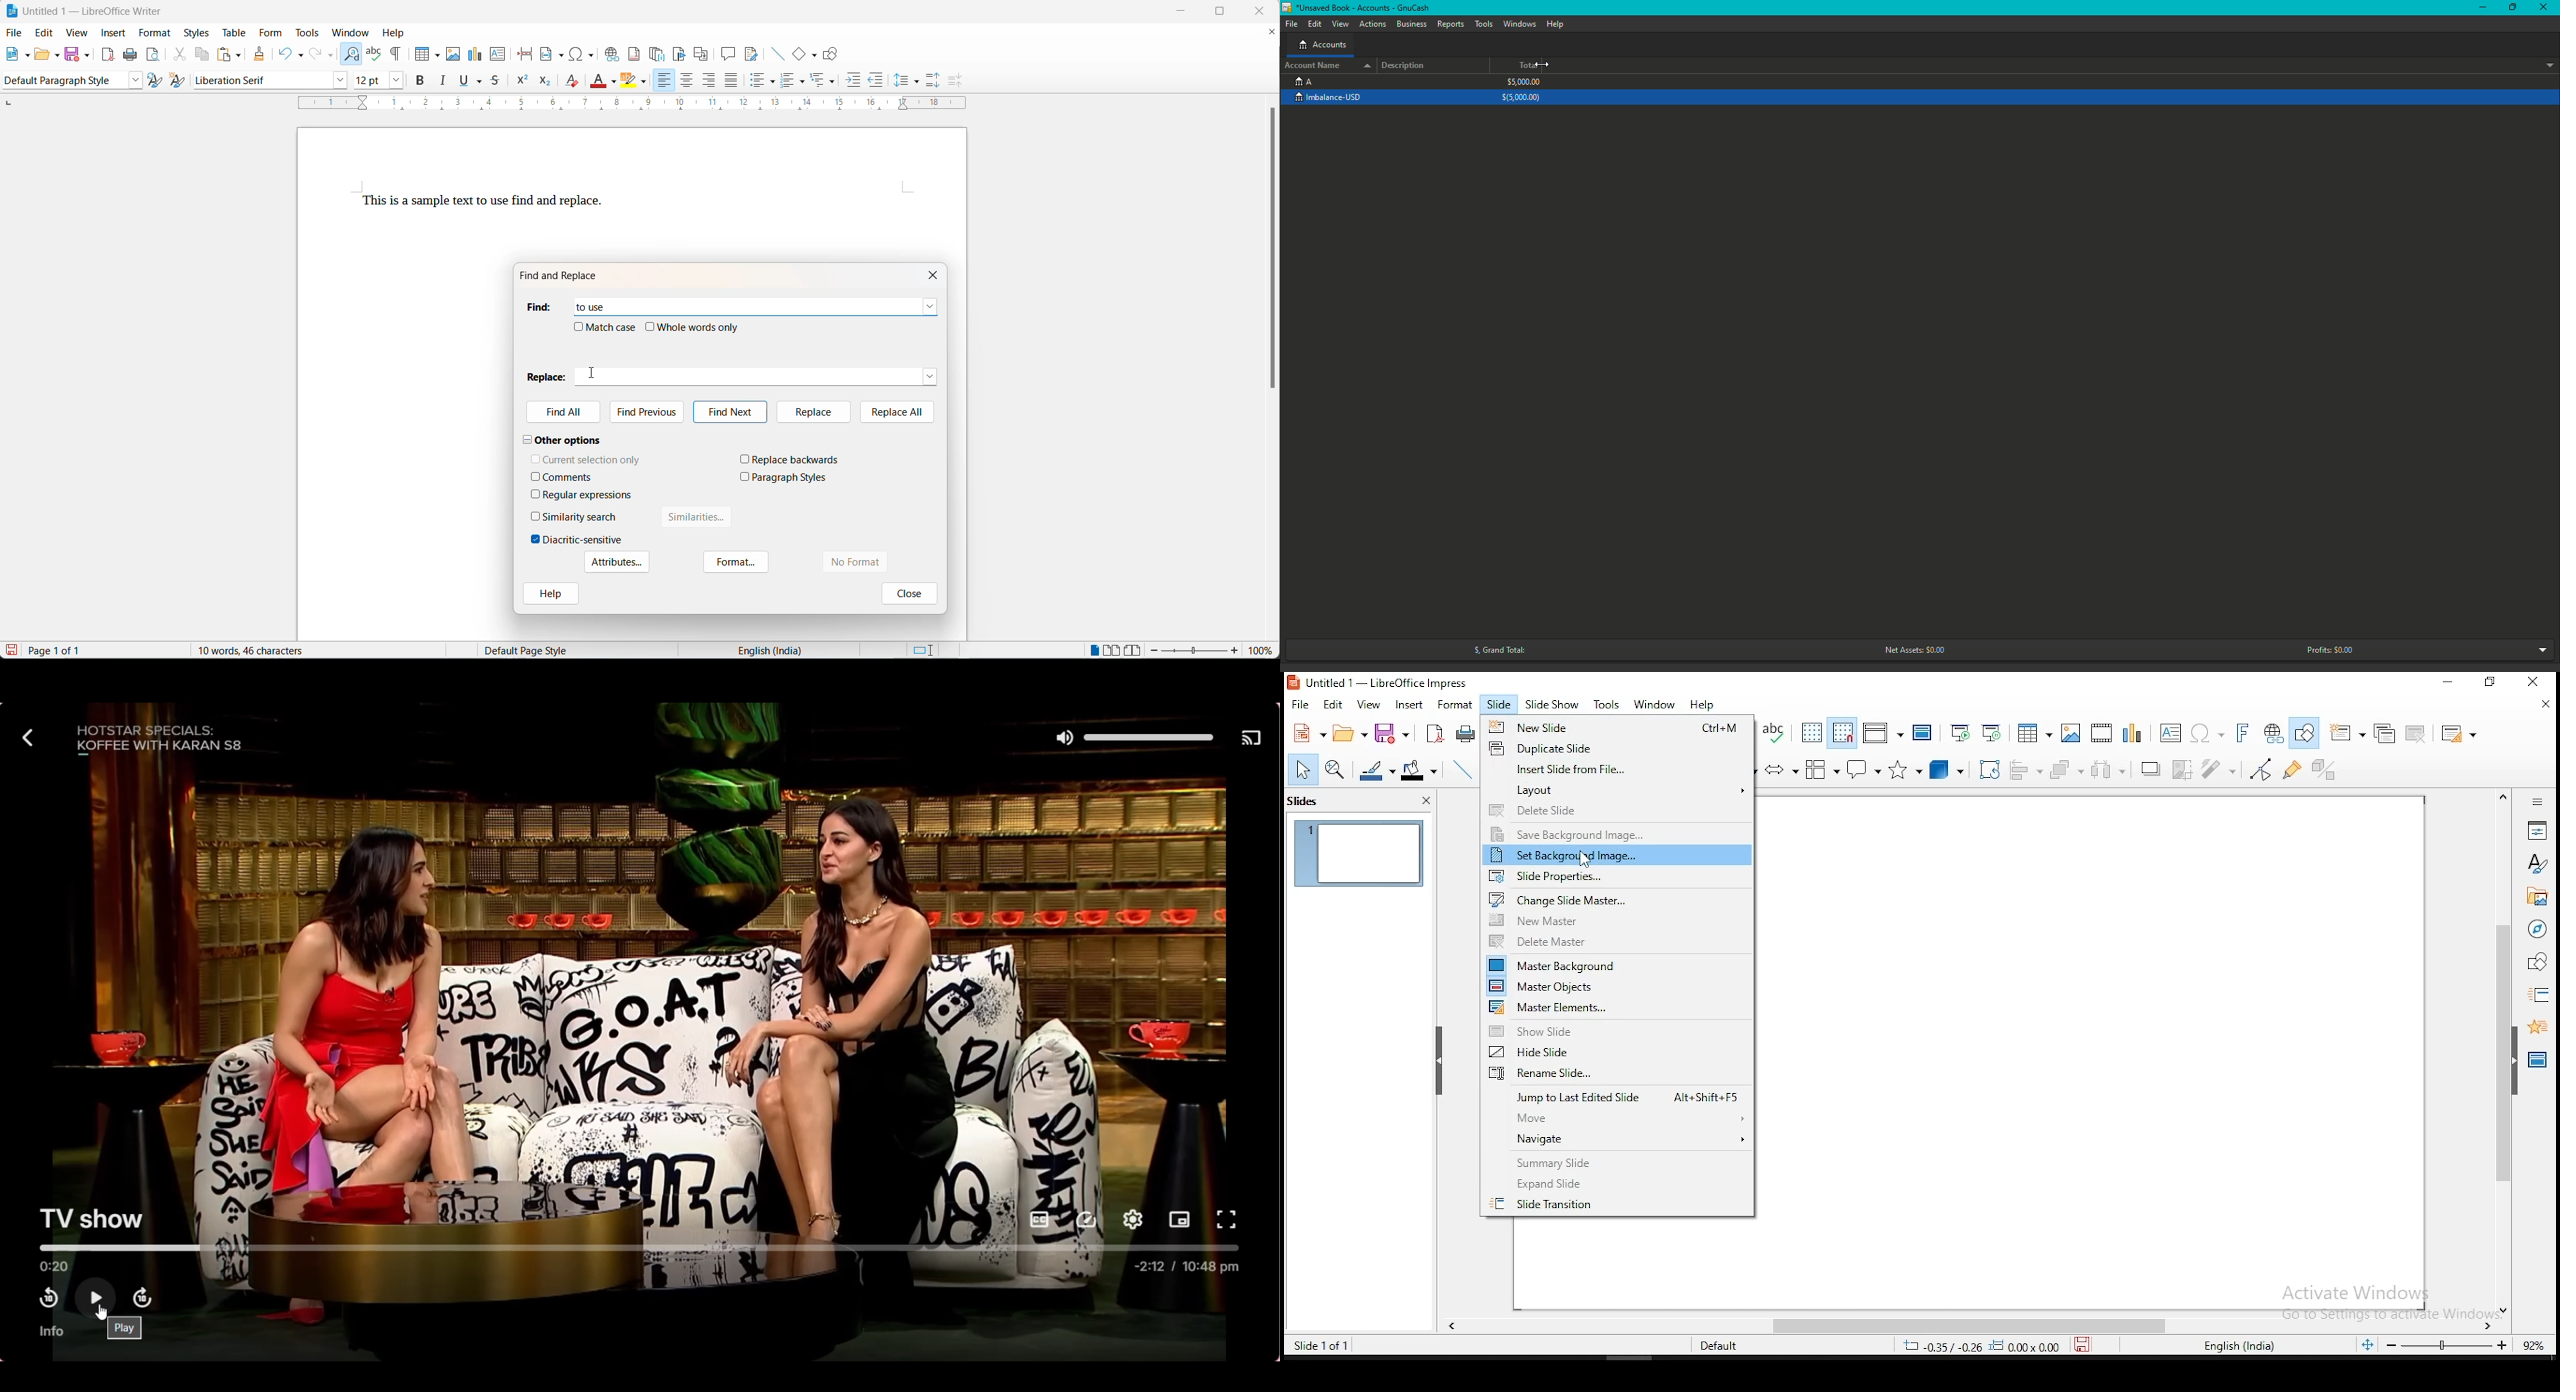 The width and height of the screenshot is (2576, 1400). What do you see at coordinates (331, 56) in the screenshot?
I see `redo options` at bounding box center [331, 56].